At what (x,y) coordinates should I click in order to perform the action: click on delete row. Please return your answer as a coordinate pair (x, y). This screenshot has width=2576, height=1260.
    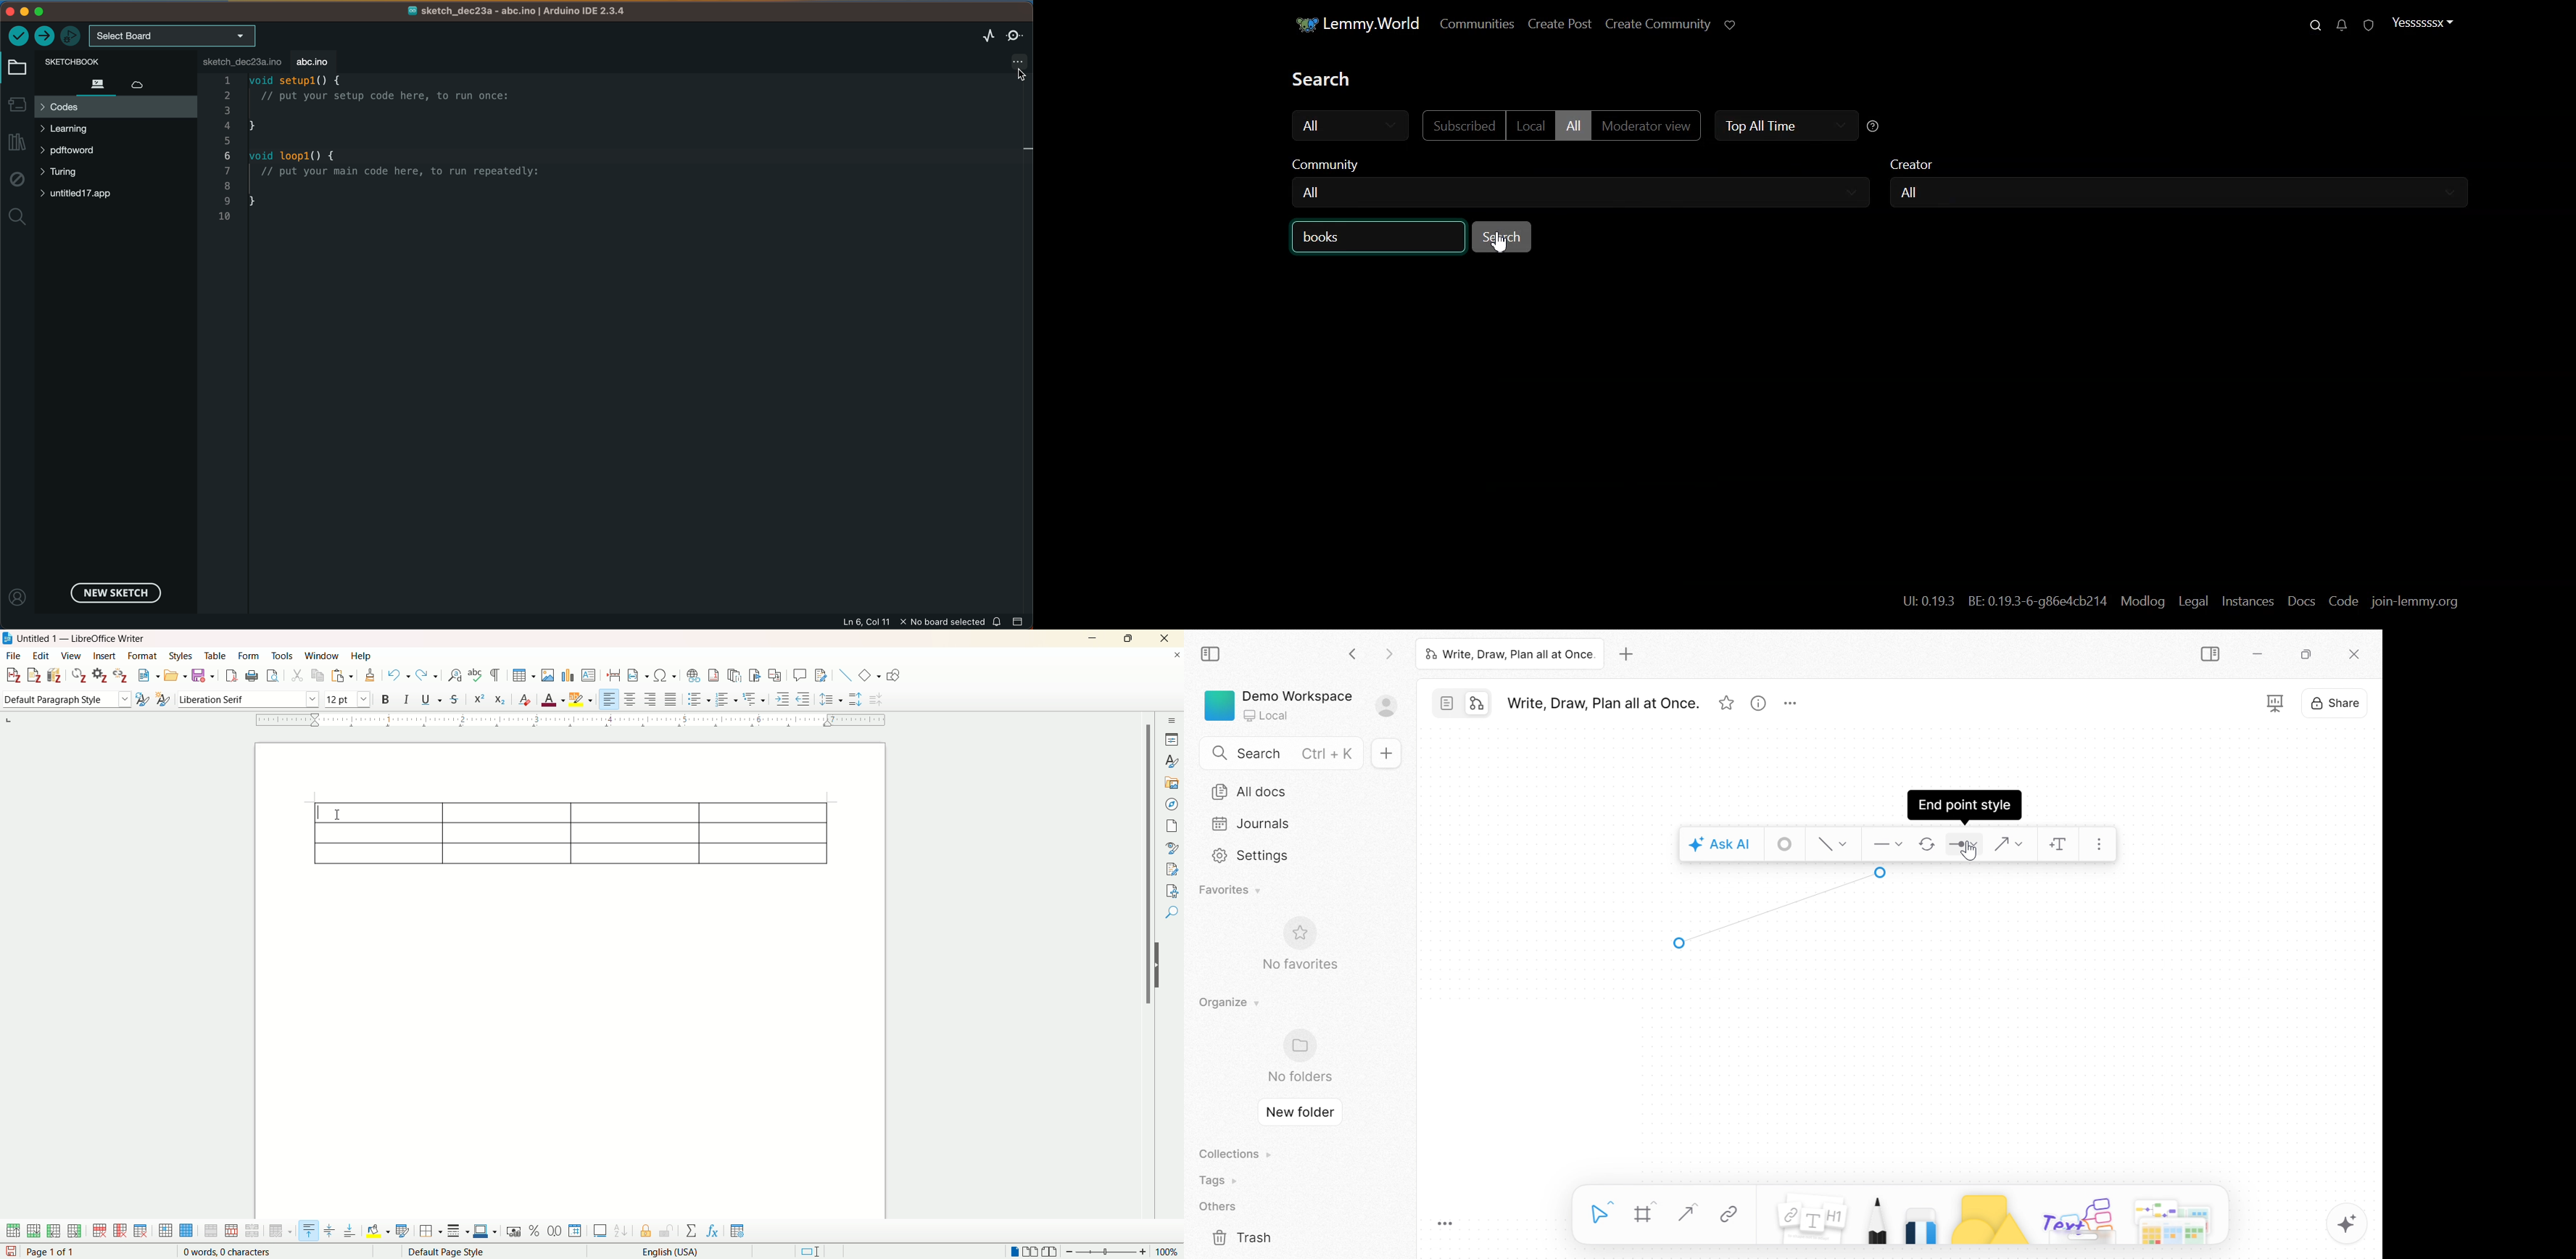
    Looking at the image, I should click on (97, 1228).